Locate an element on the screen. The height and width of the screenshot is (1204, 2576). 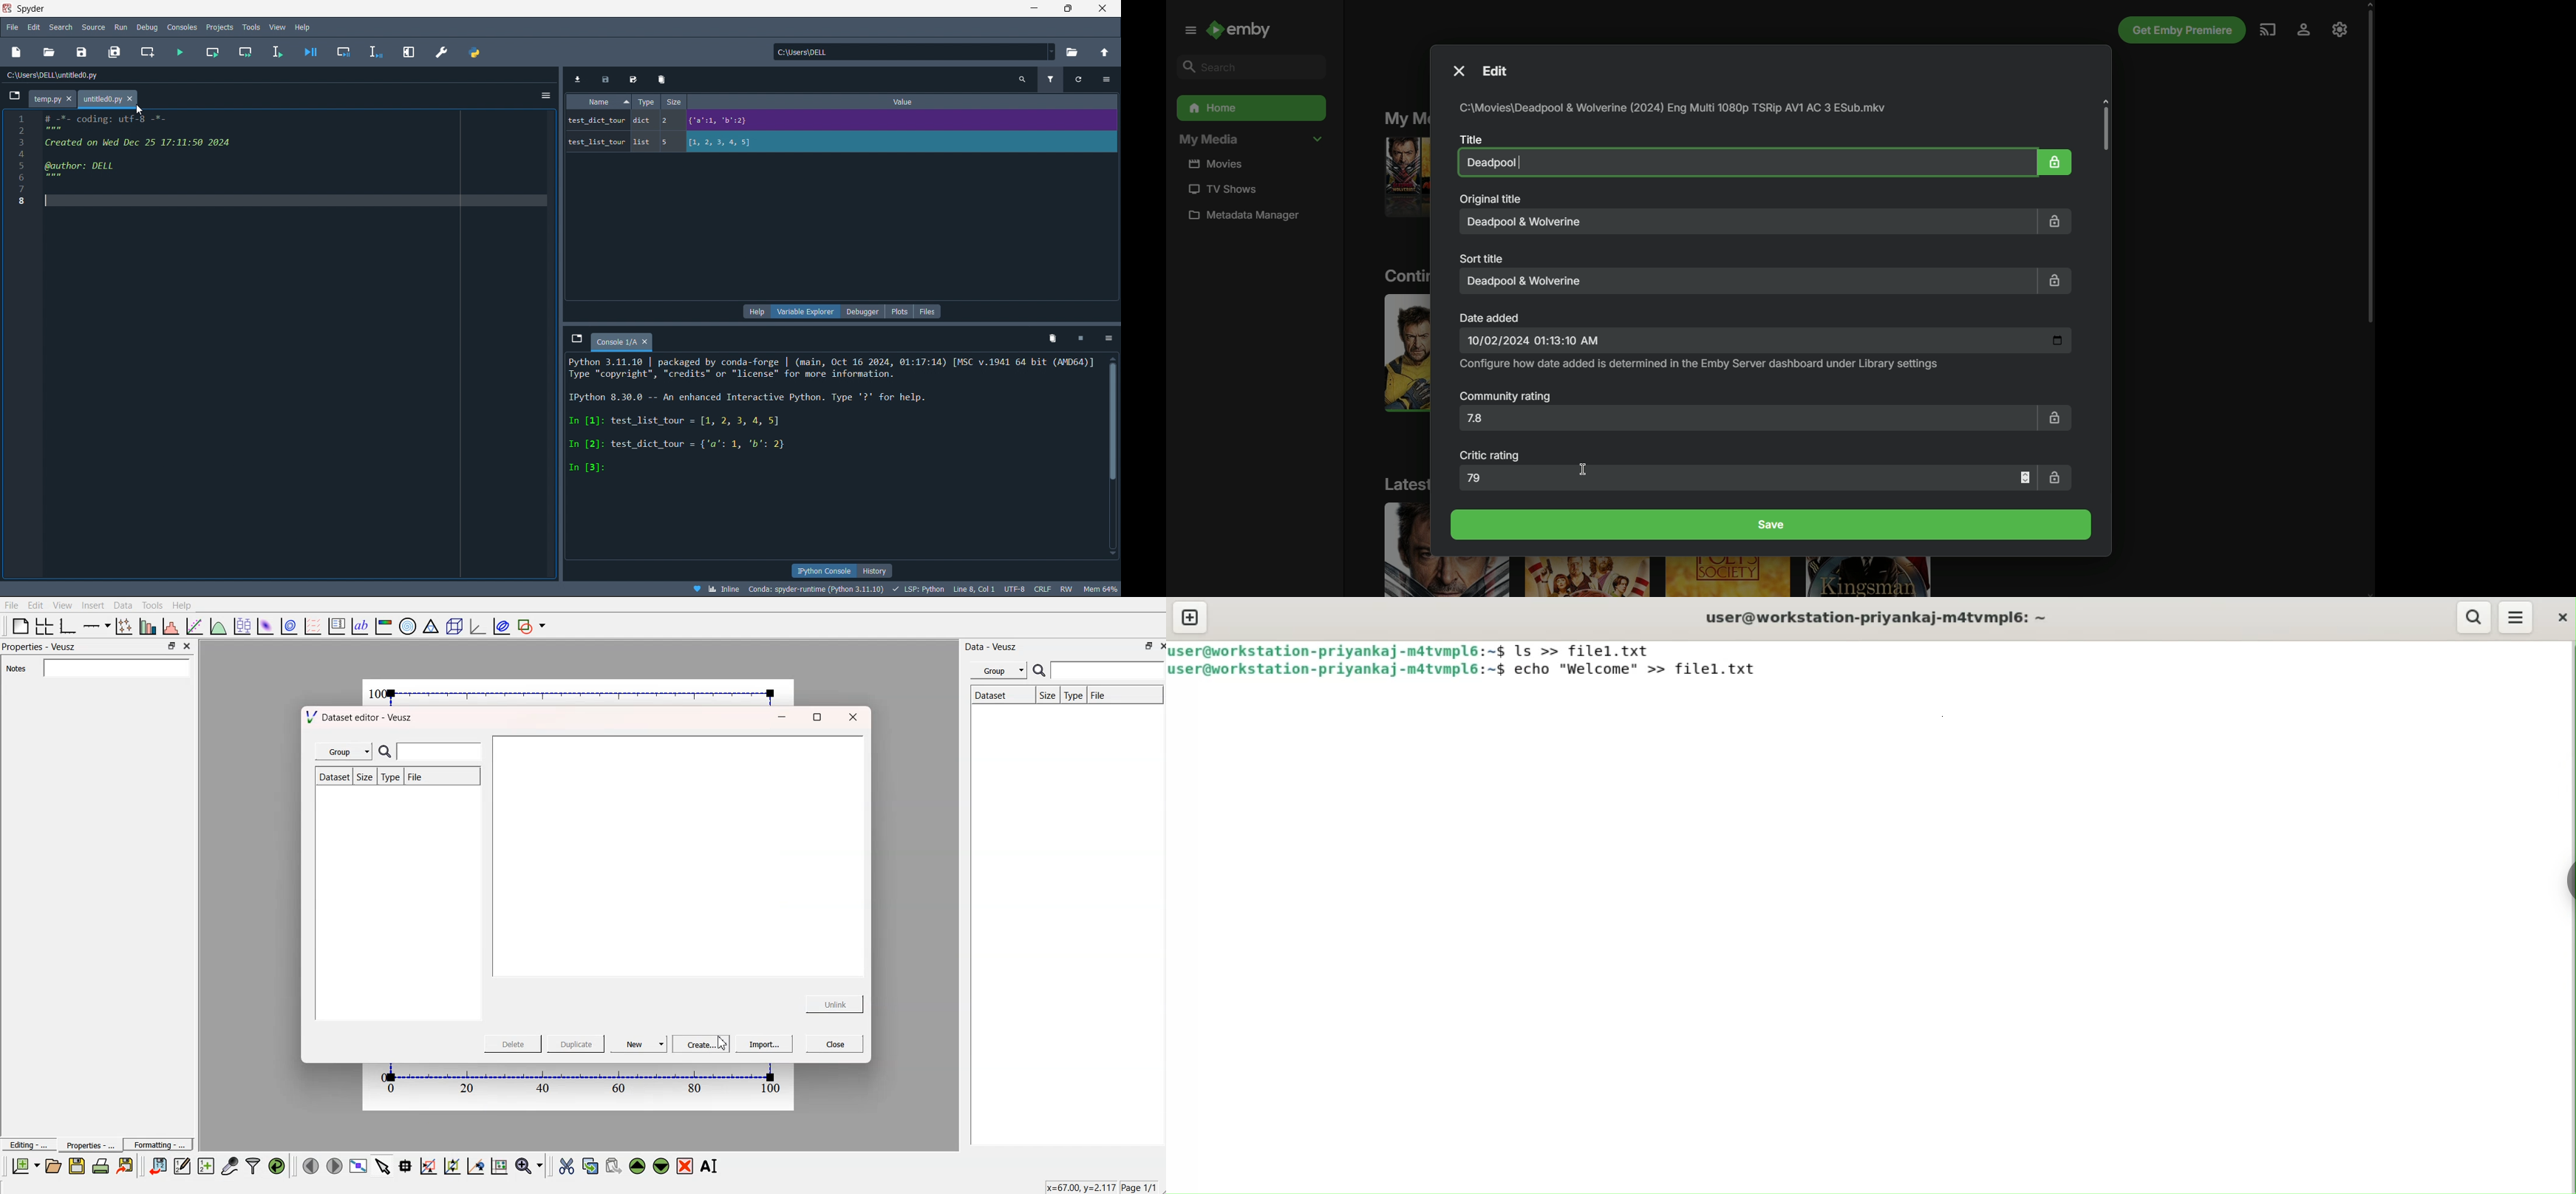
Menu is located at coordinates (1187, 30).